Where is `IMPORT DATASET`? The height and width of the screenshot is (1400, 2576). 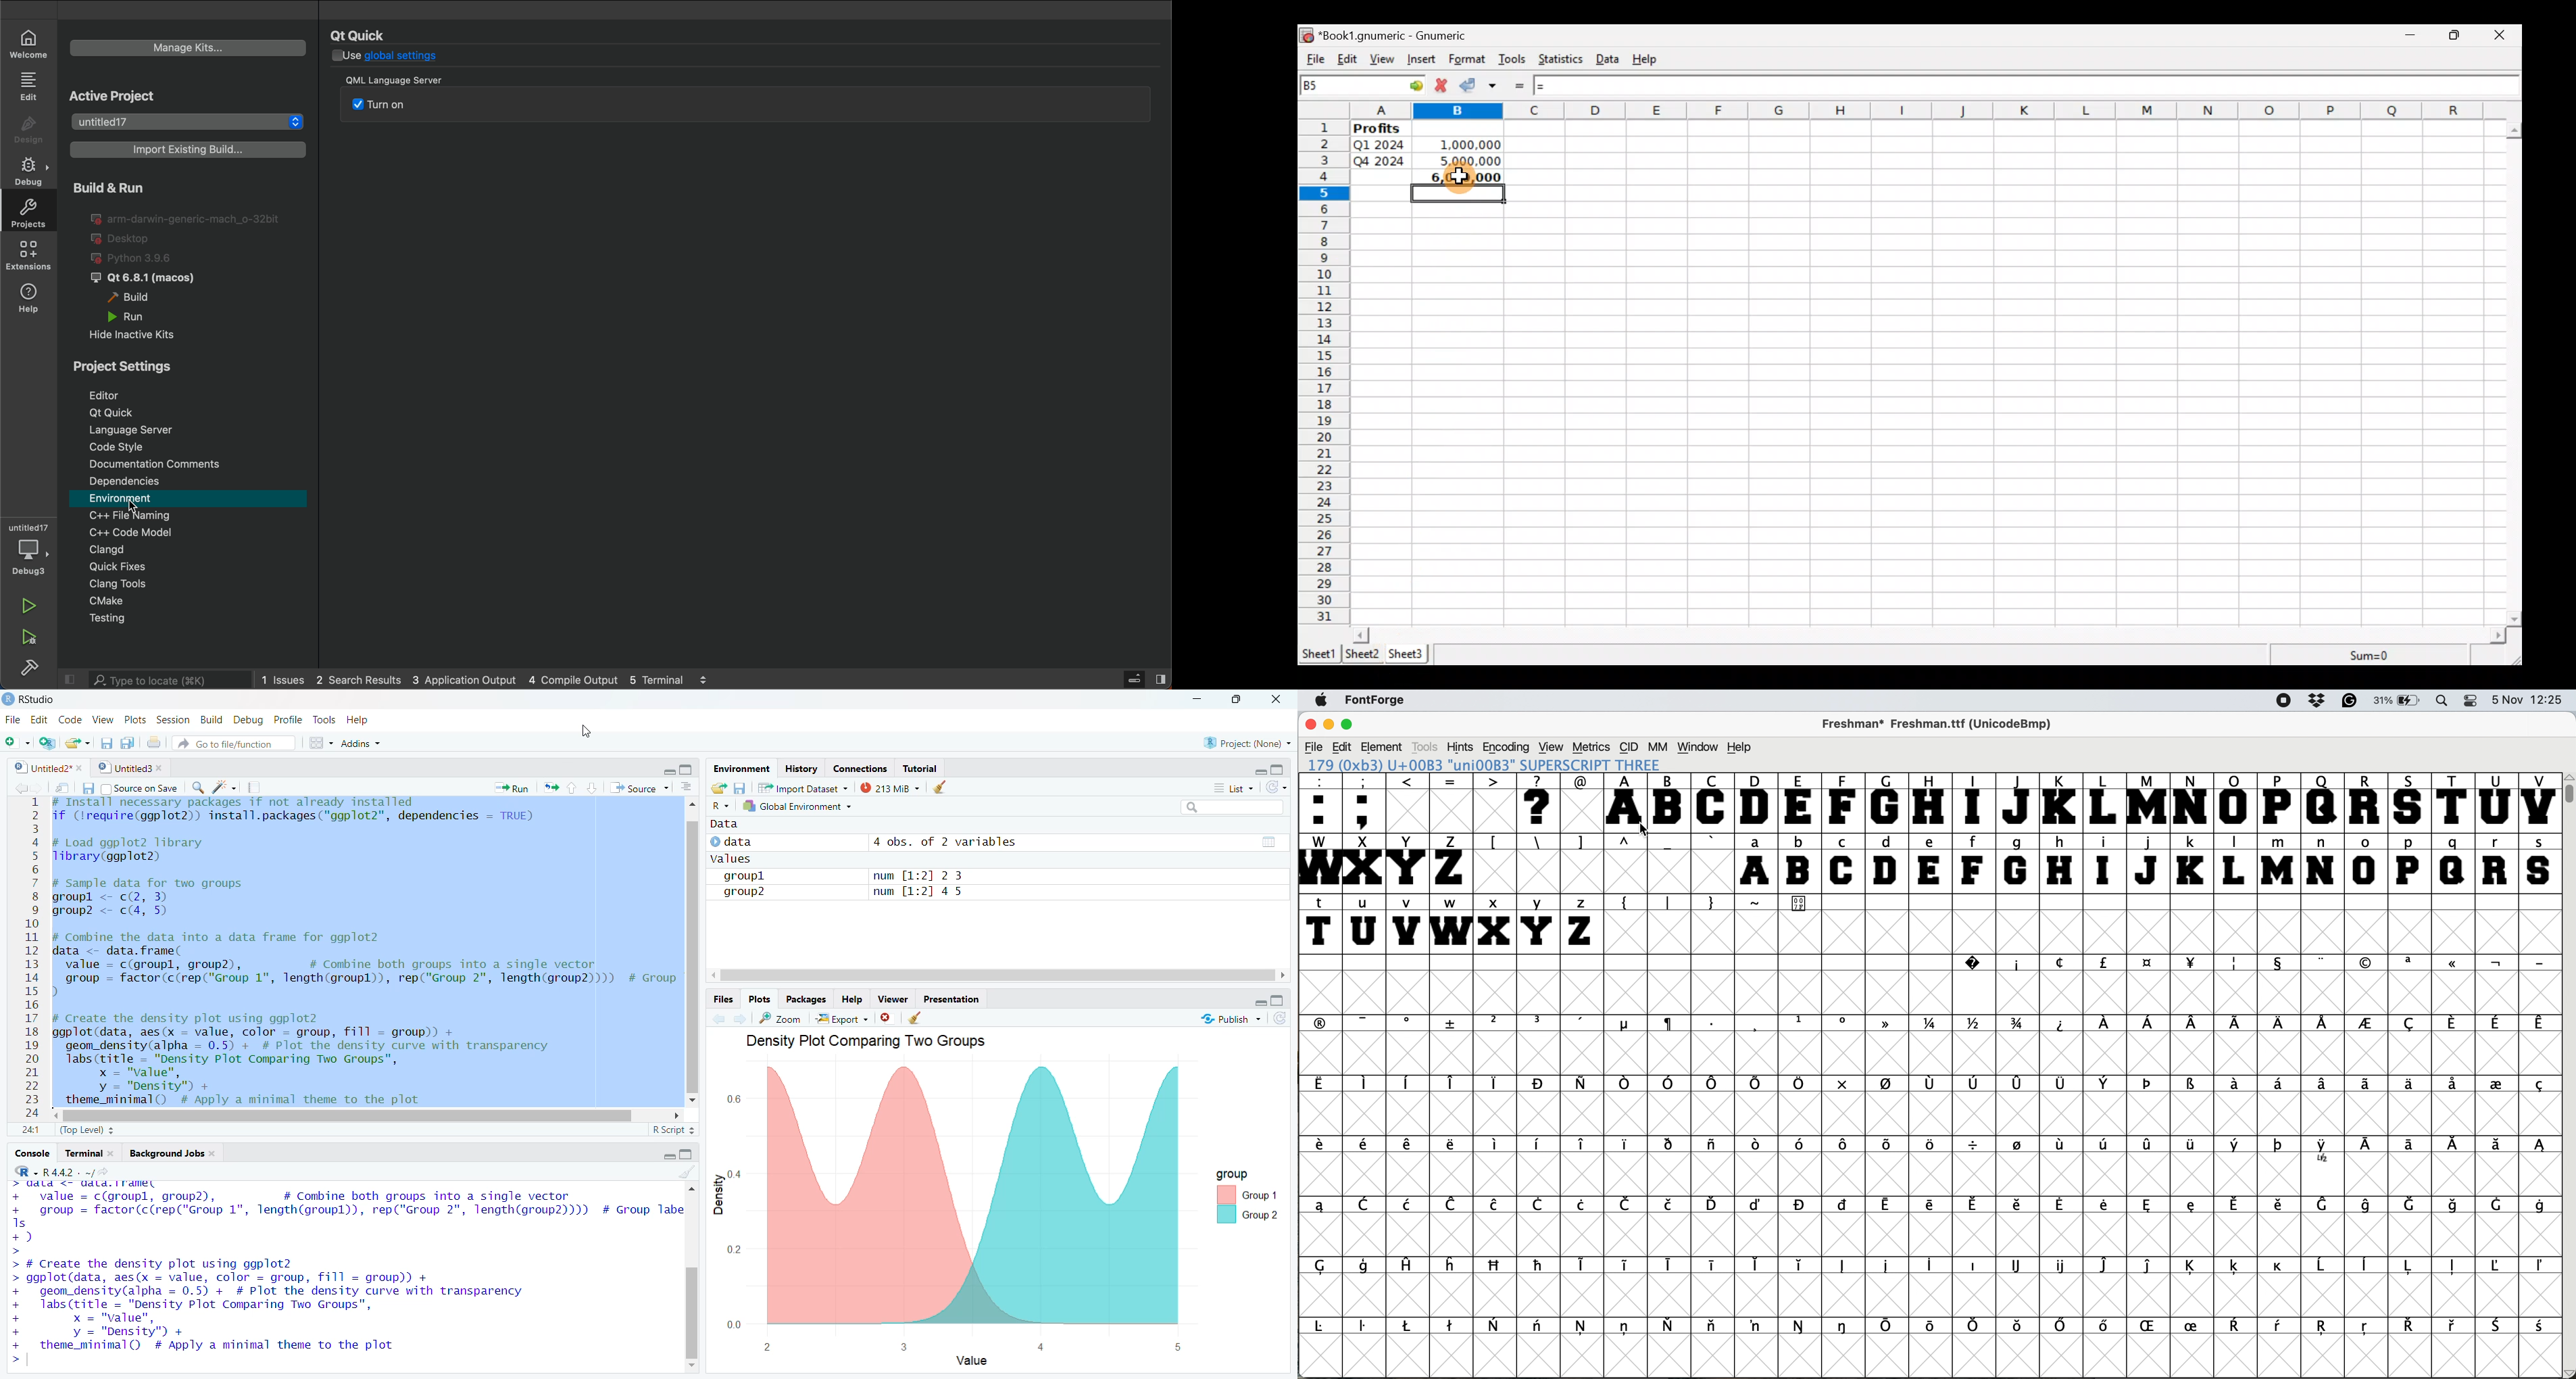
IMPORT DATASET is located at coordinates (803, 789).